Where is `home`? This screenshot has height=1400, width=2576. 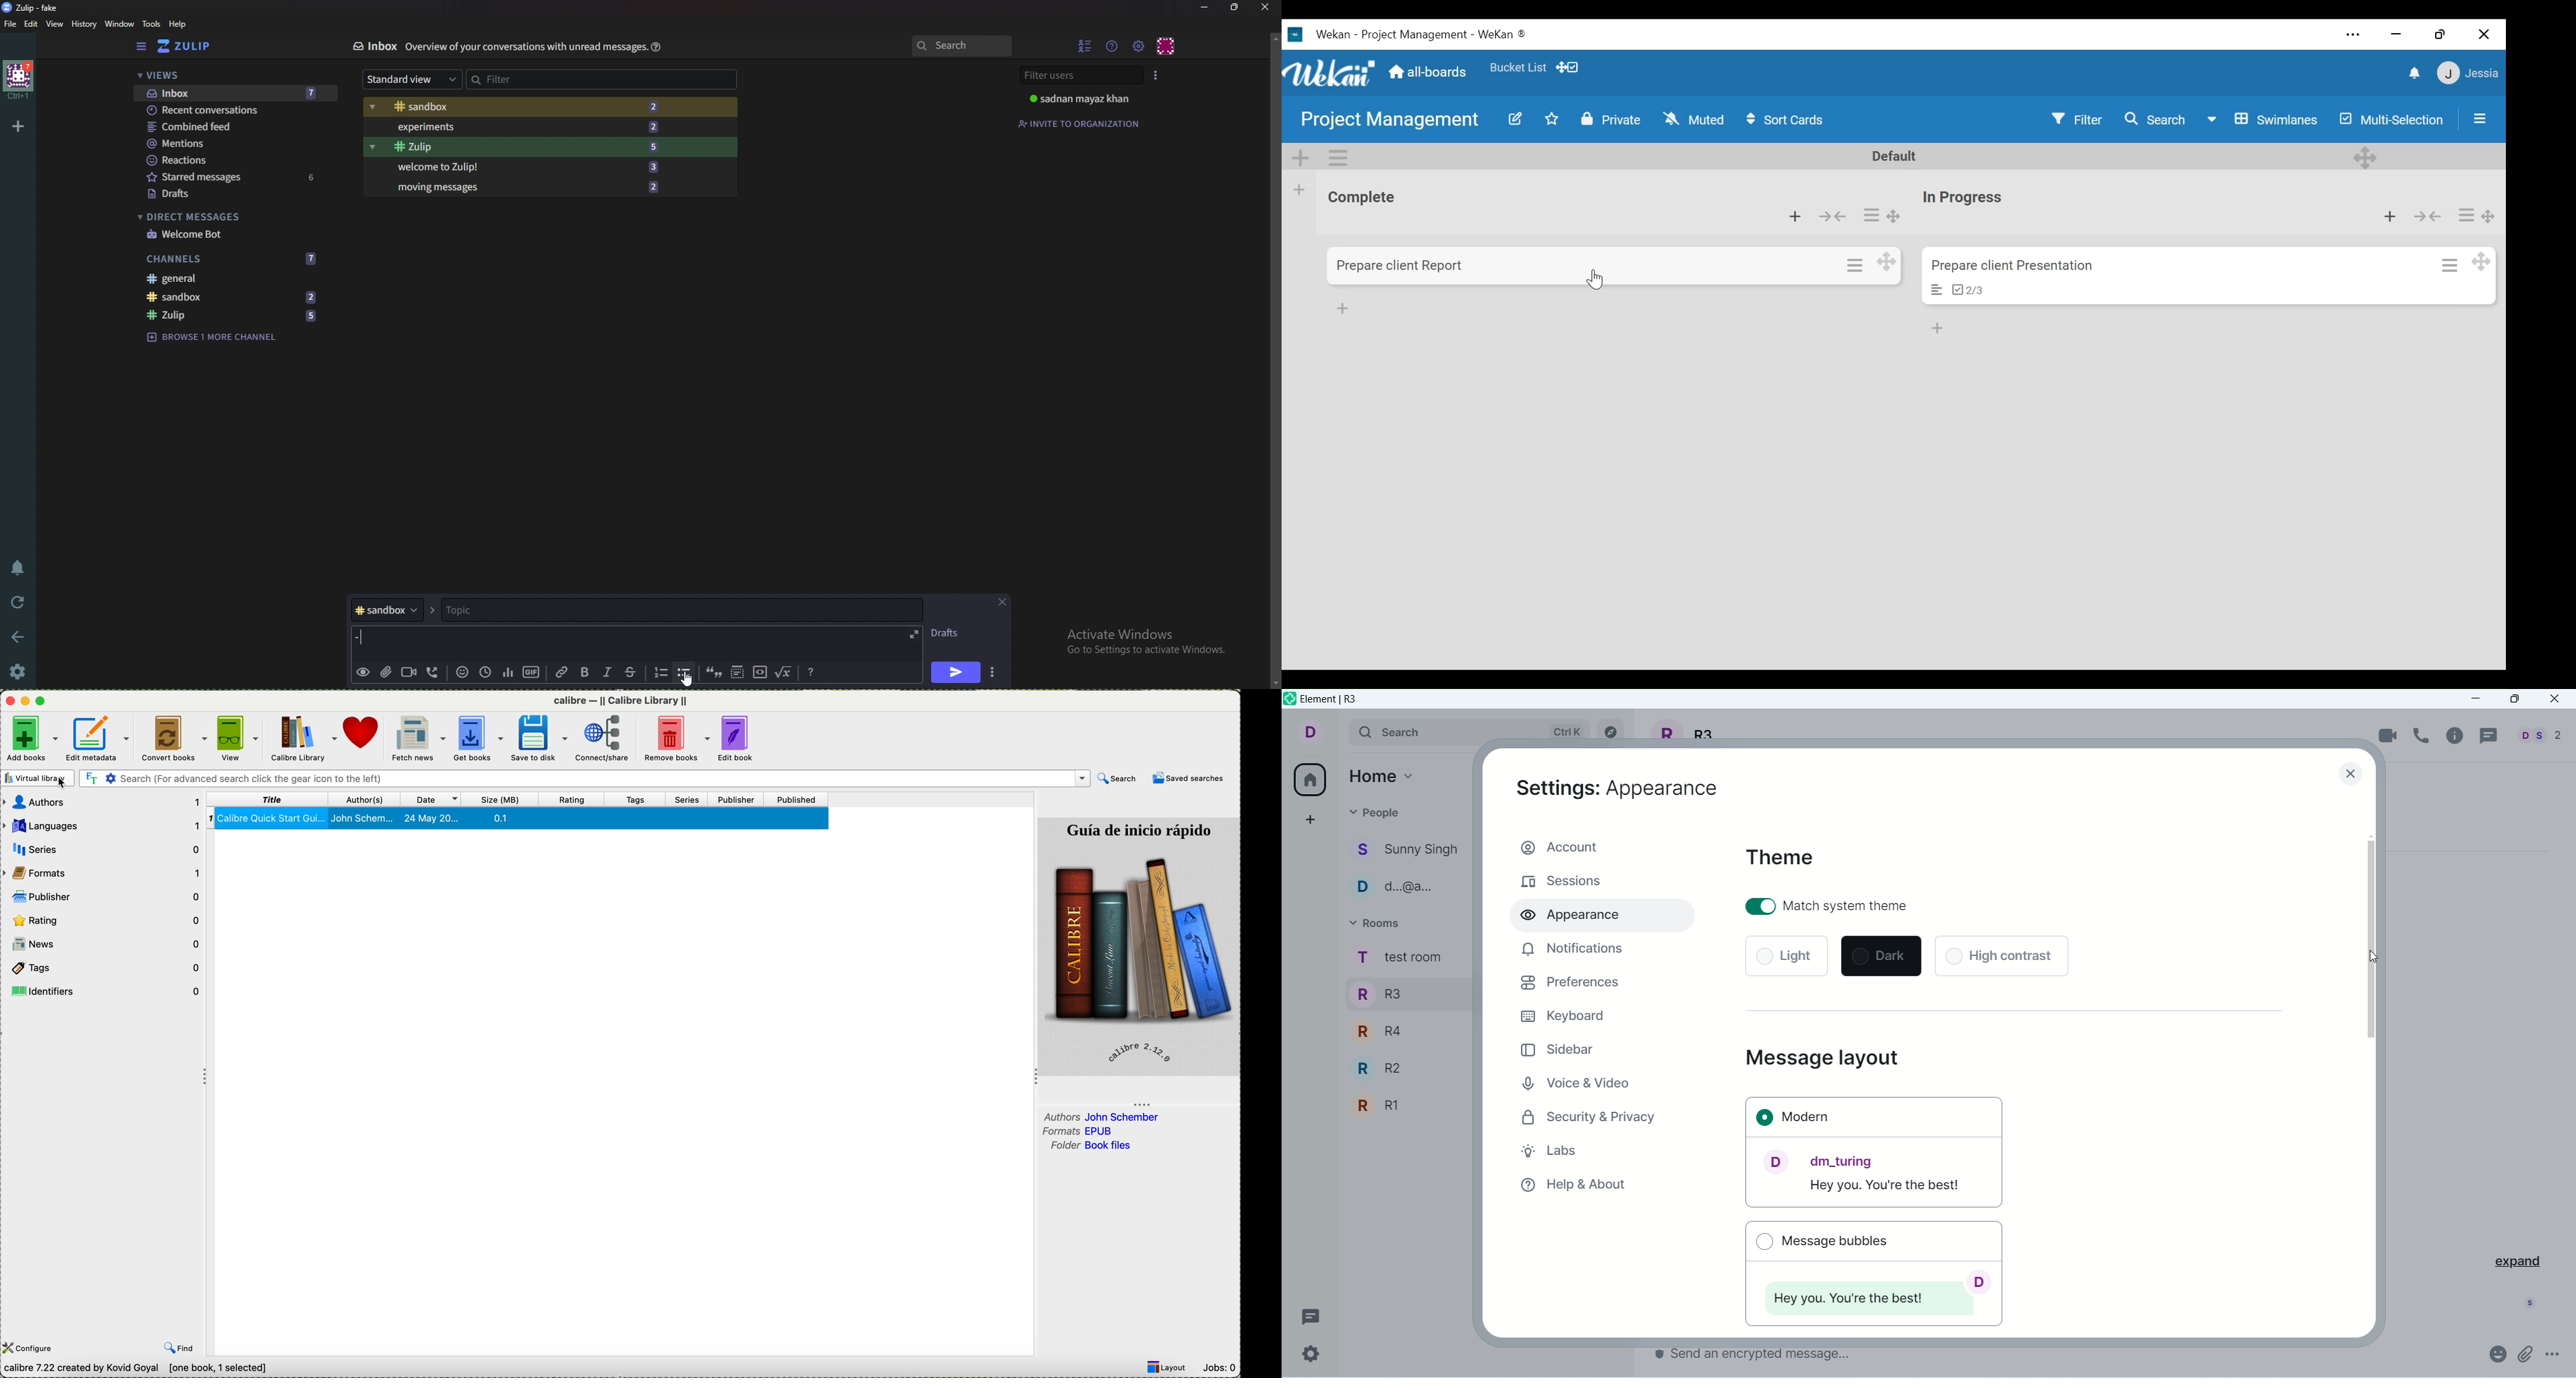
home is located at coordinates (1385, 775).